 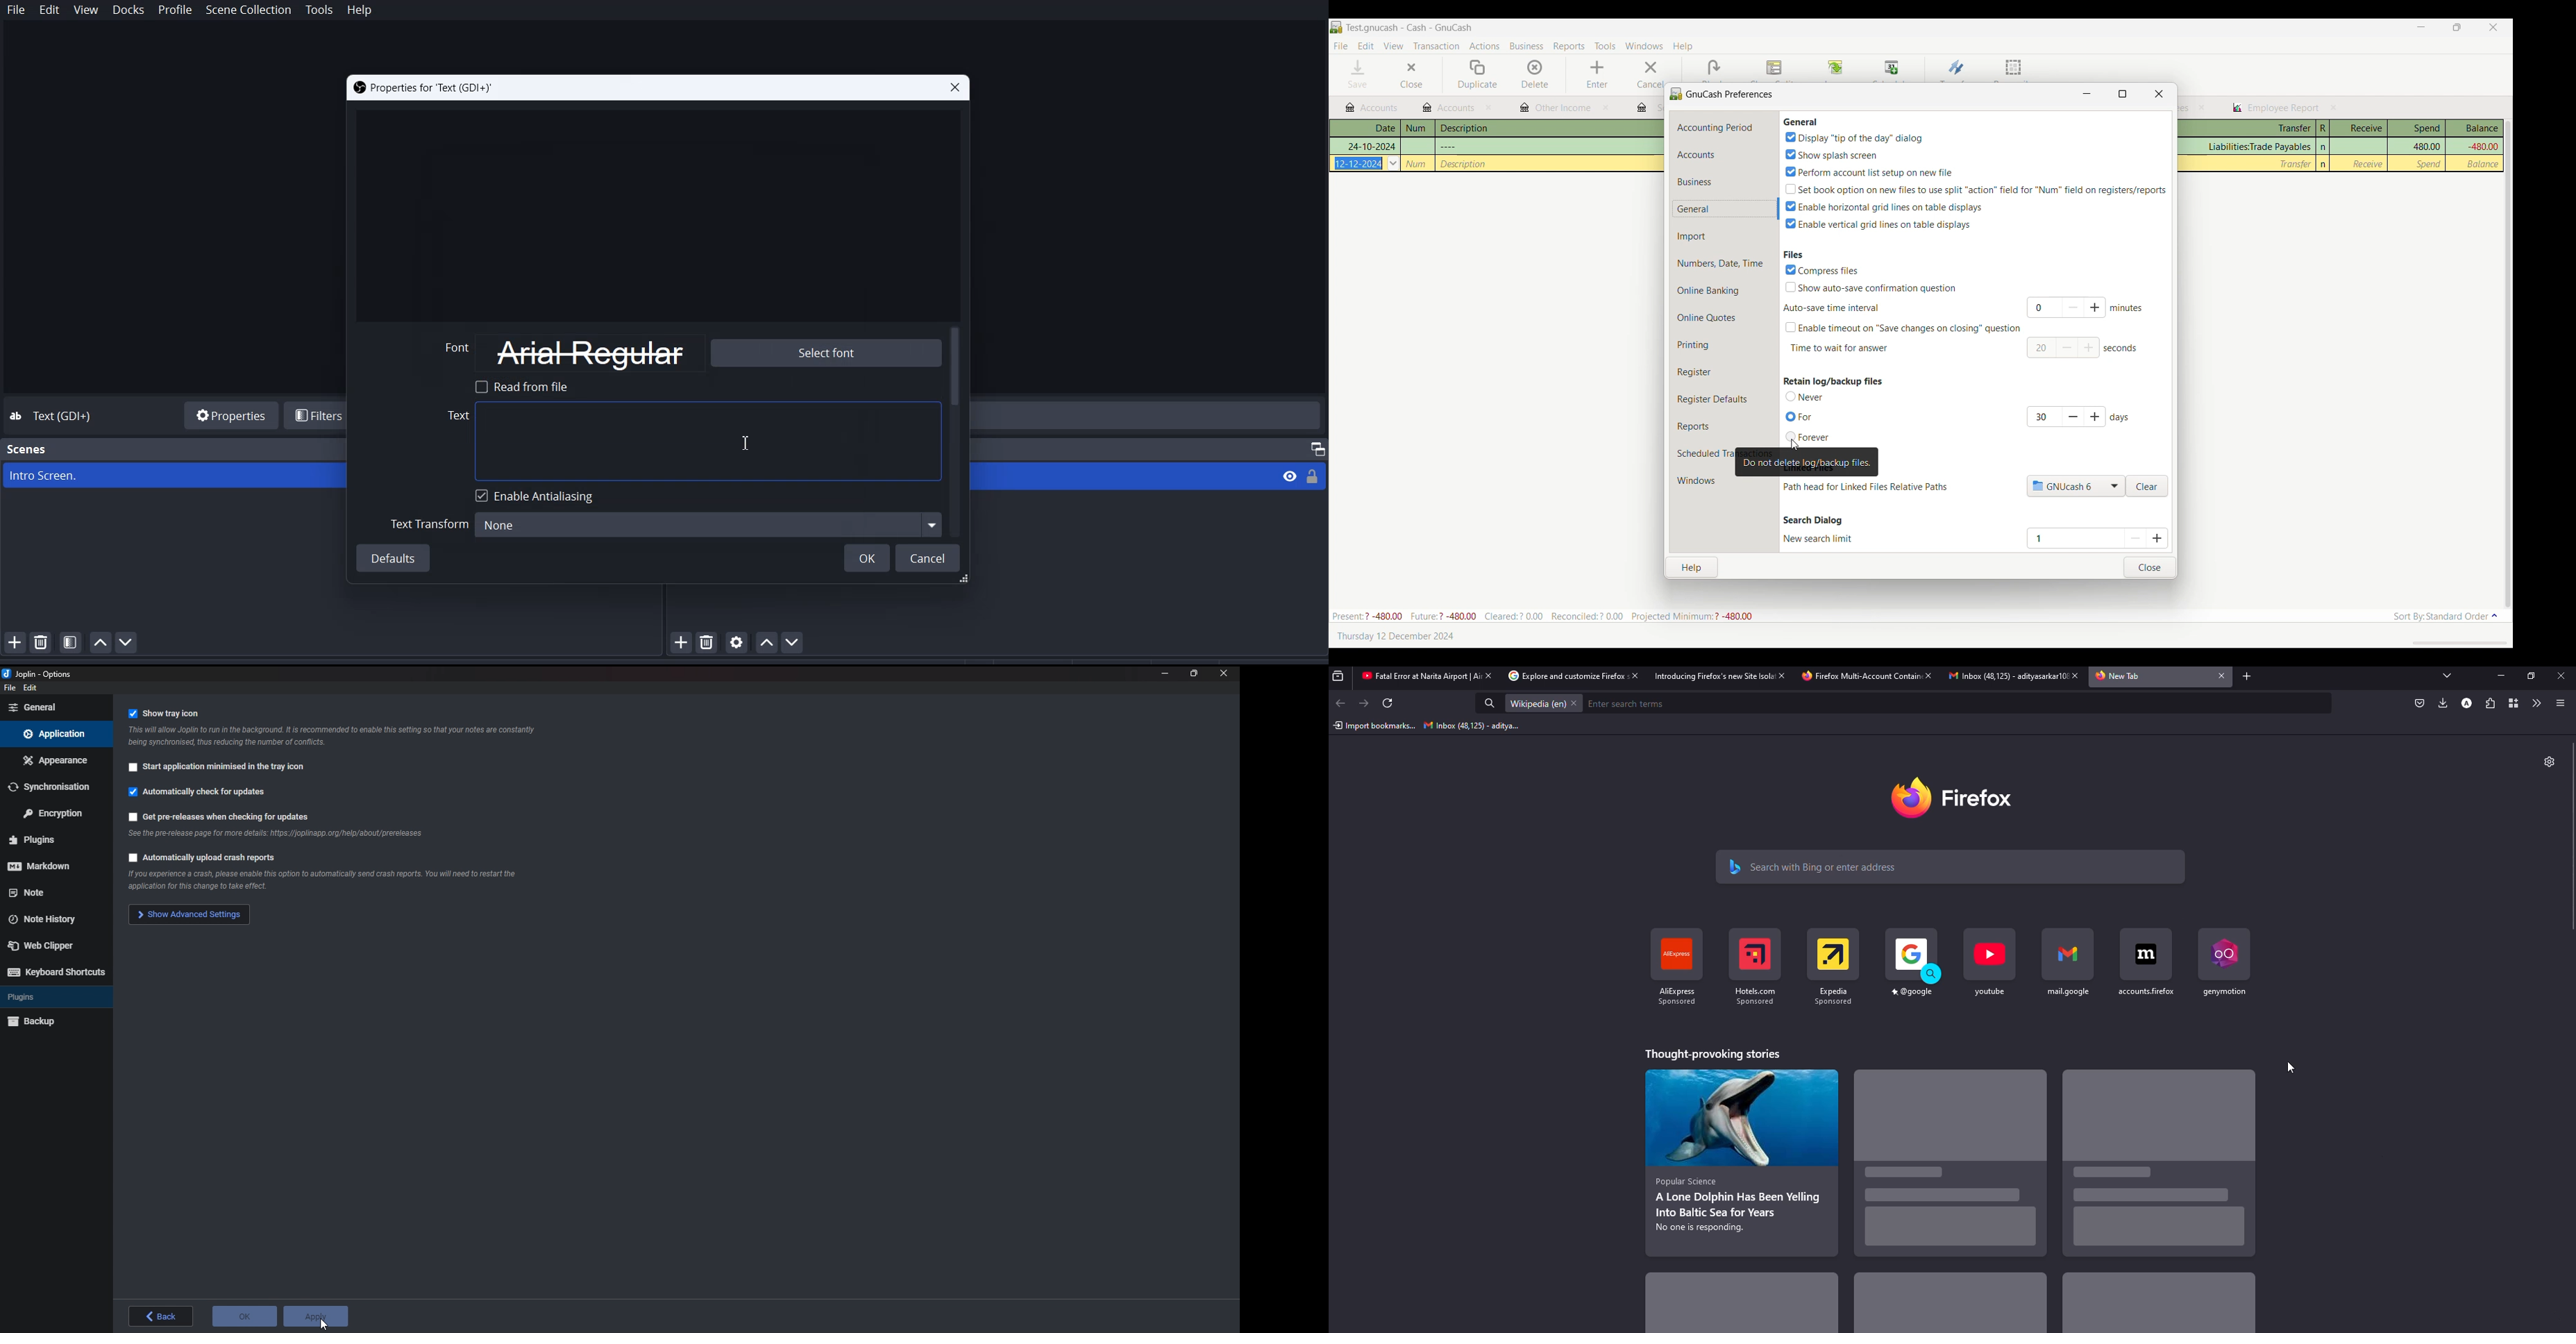 I want to click on Cancel, so click(x=929, y=559).